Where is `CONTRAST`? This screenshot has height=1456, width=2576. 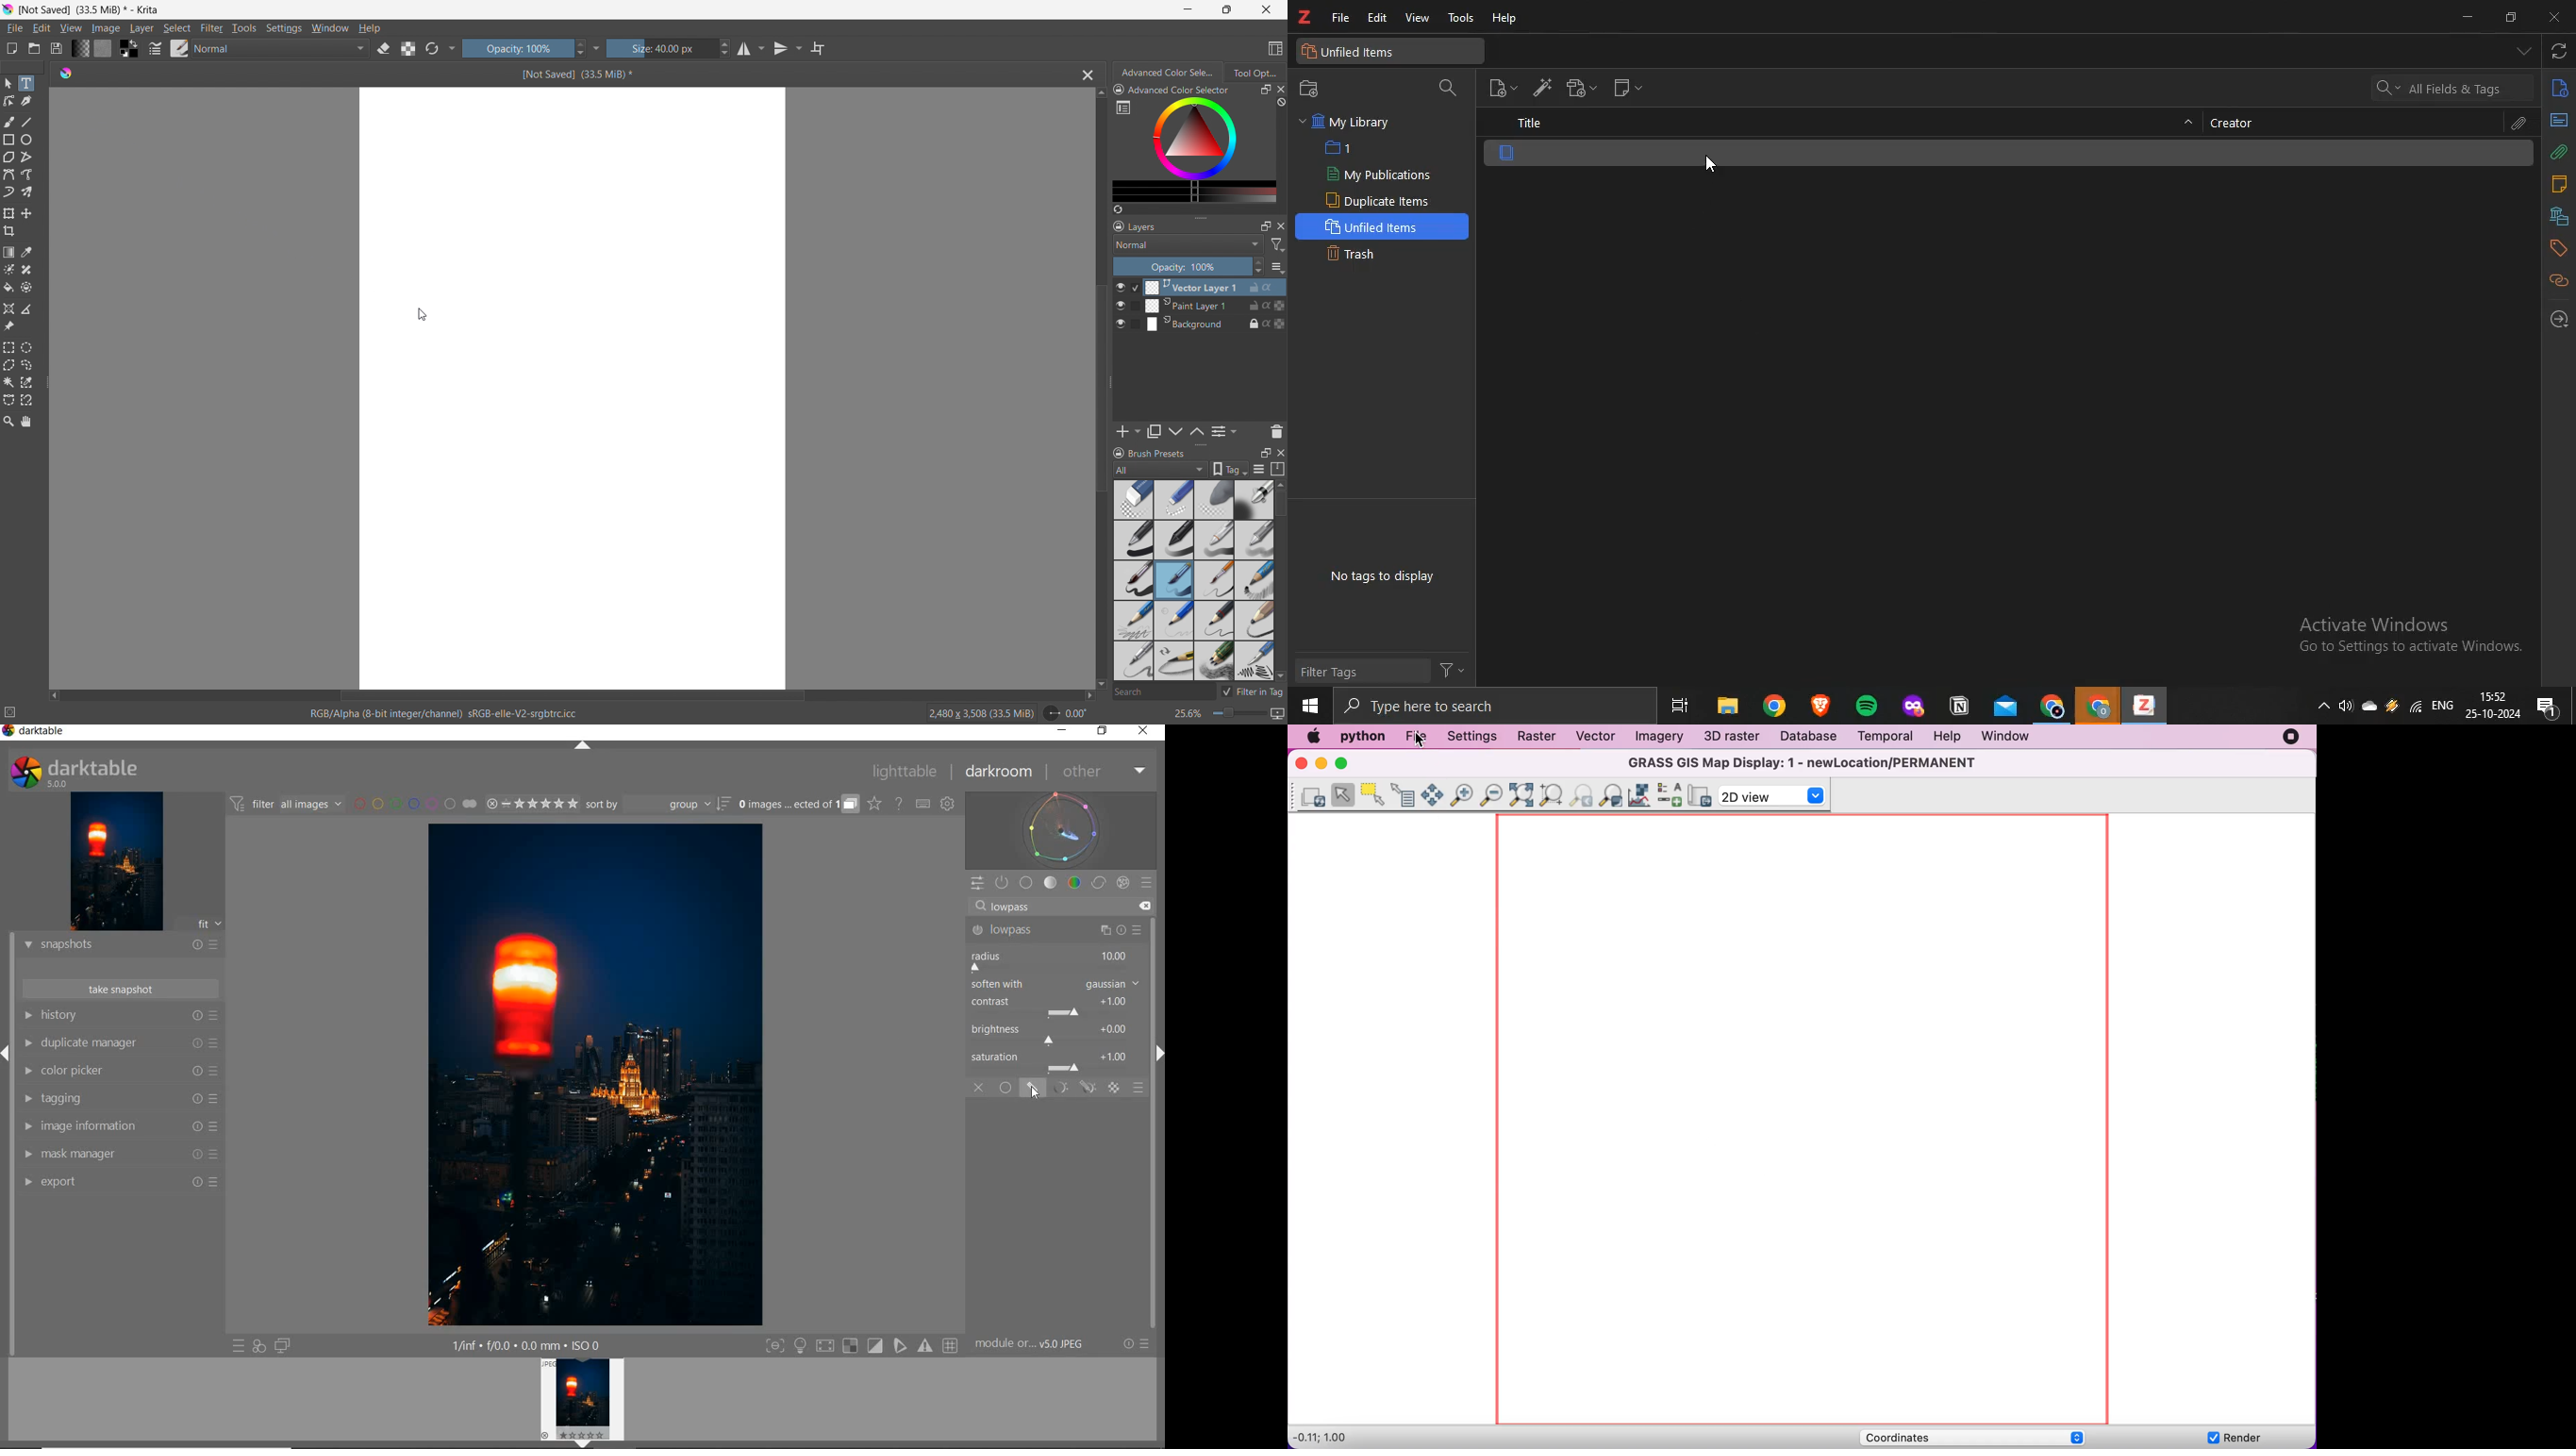 CONTRAST is located at coordinates (1054, 1008).